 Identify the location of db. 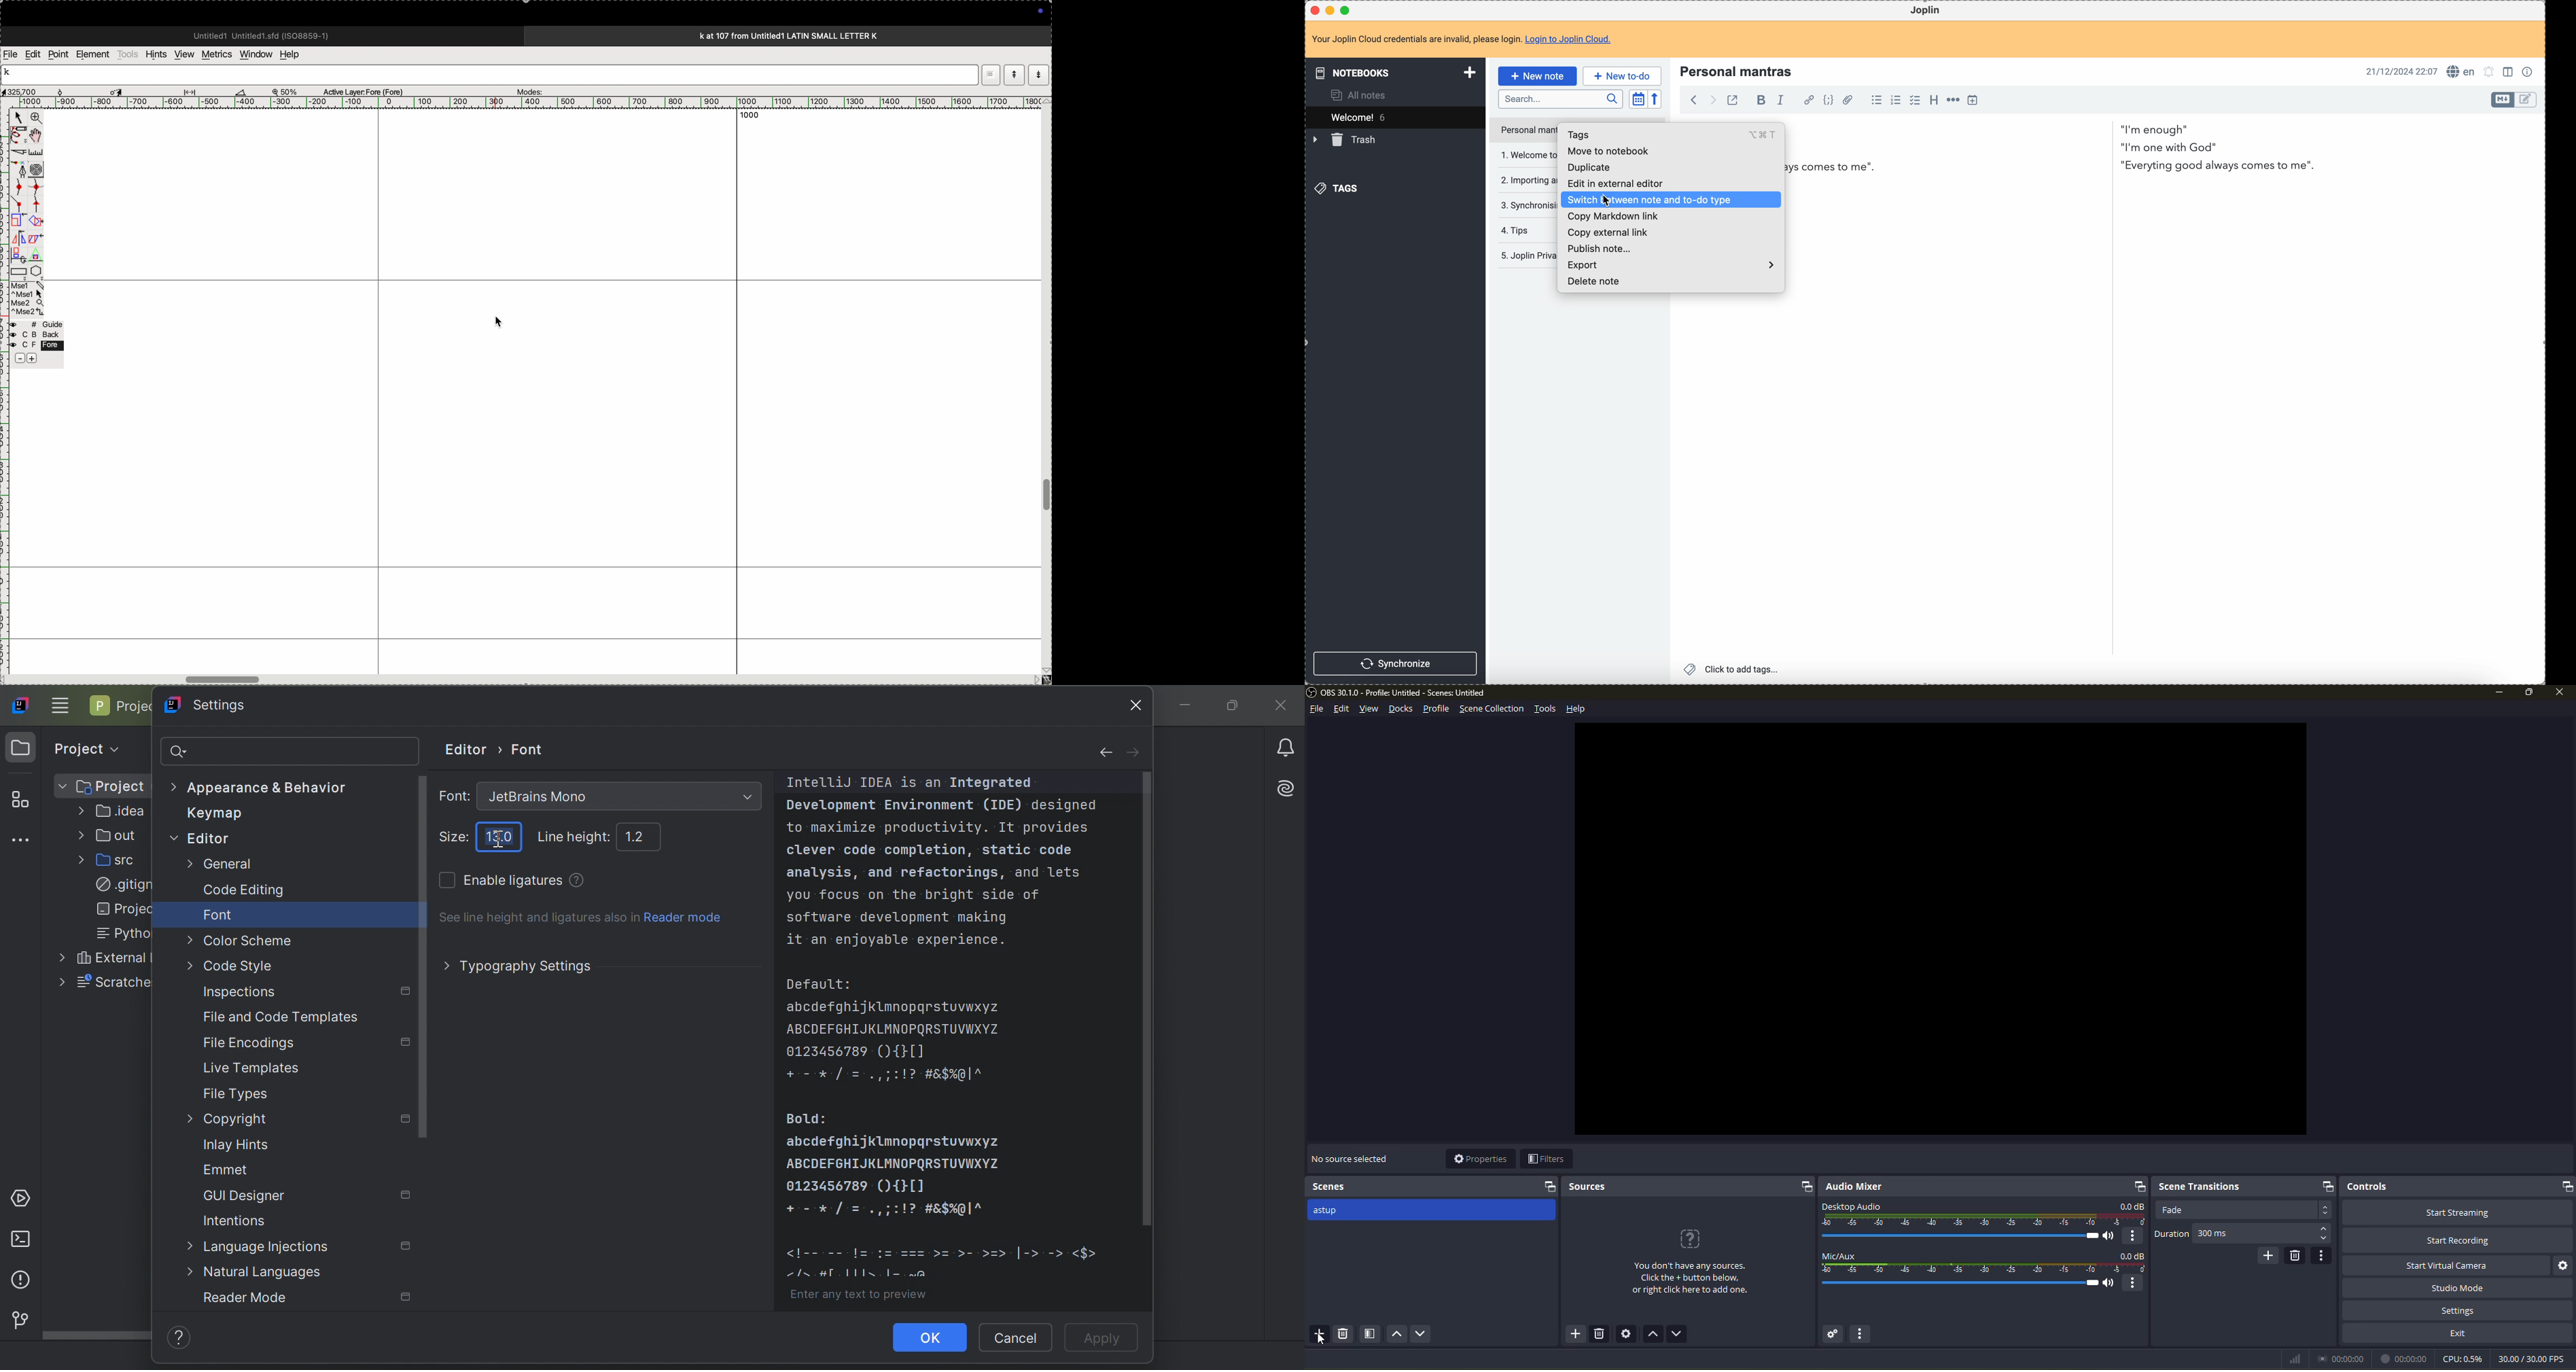
(2130, 1206).